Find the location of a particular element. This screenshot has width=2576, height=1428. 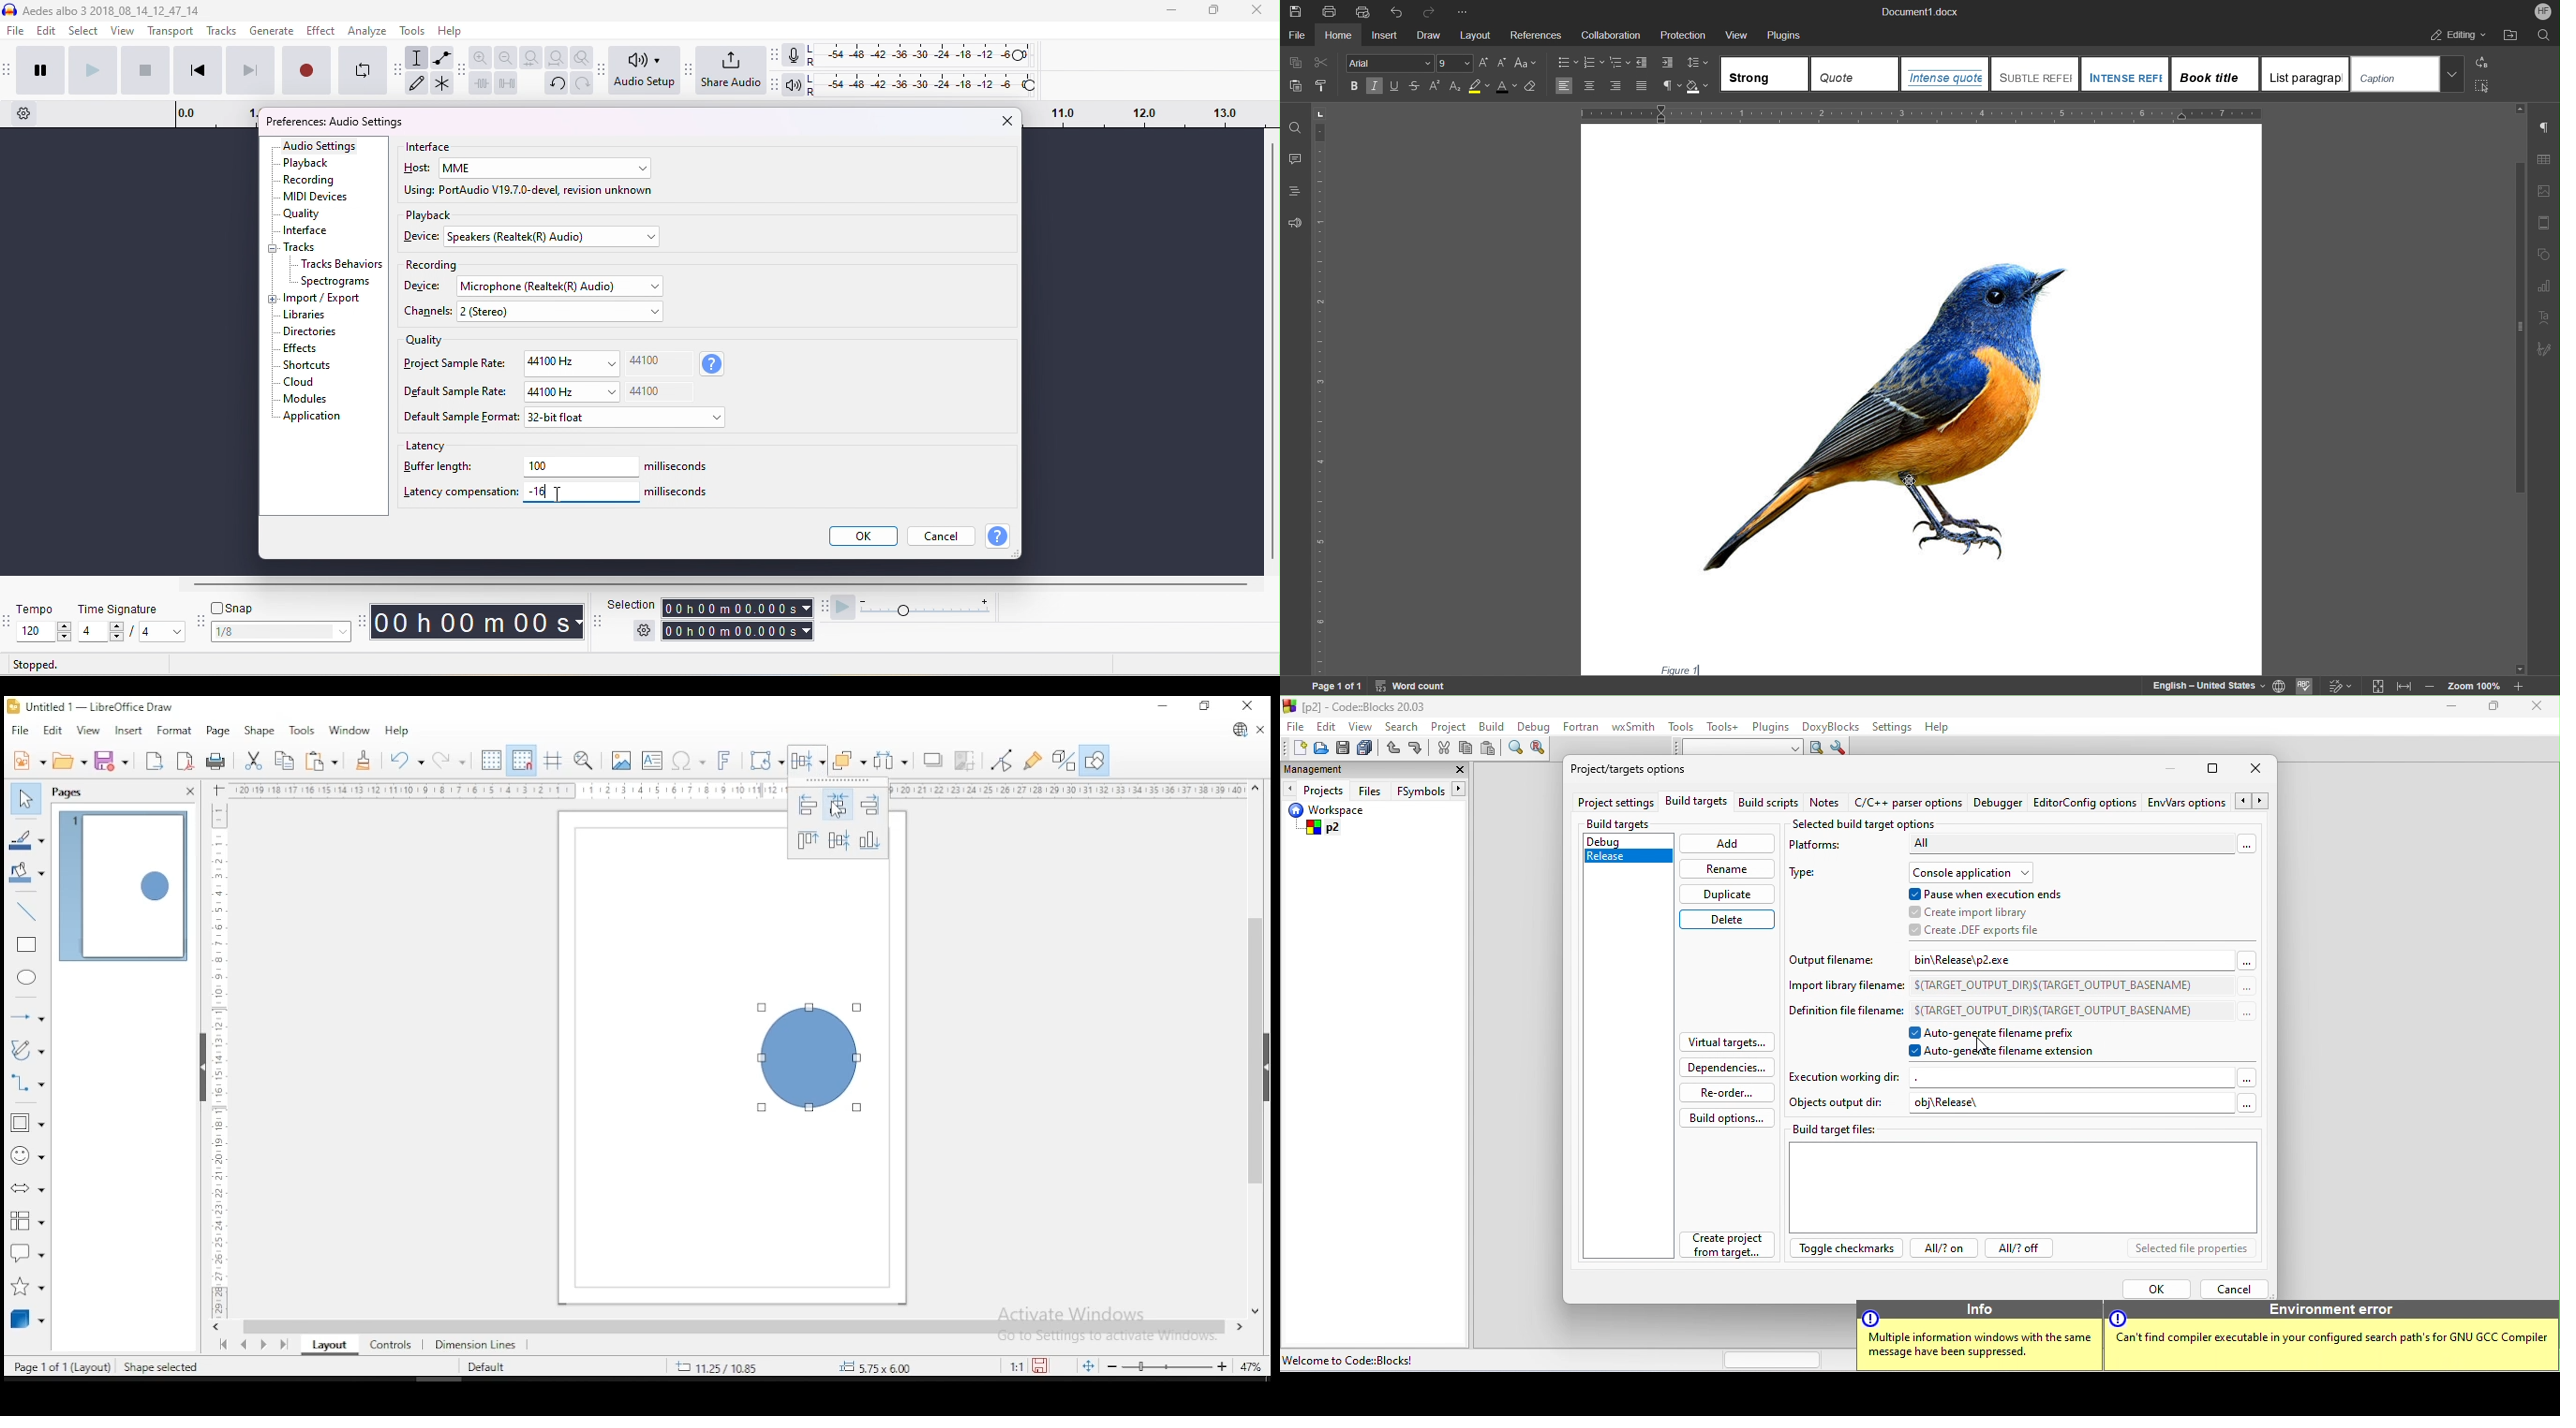

first page is located at coordinates (221, 1345).